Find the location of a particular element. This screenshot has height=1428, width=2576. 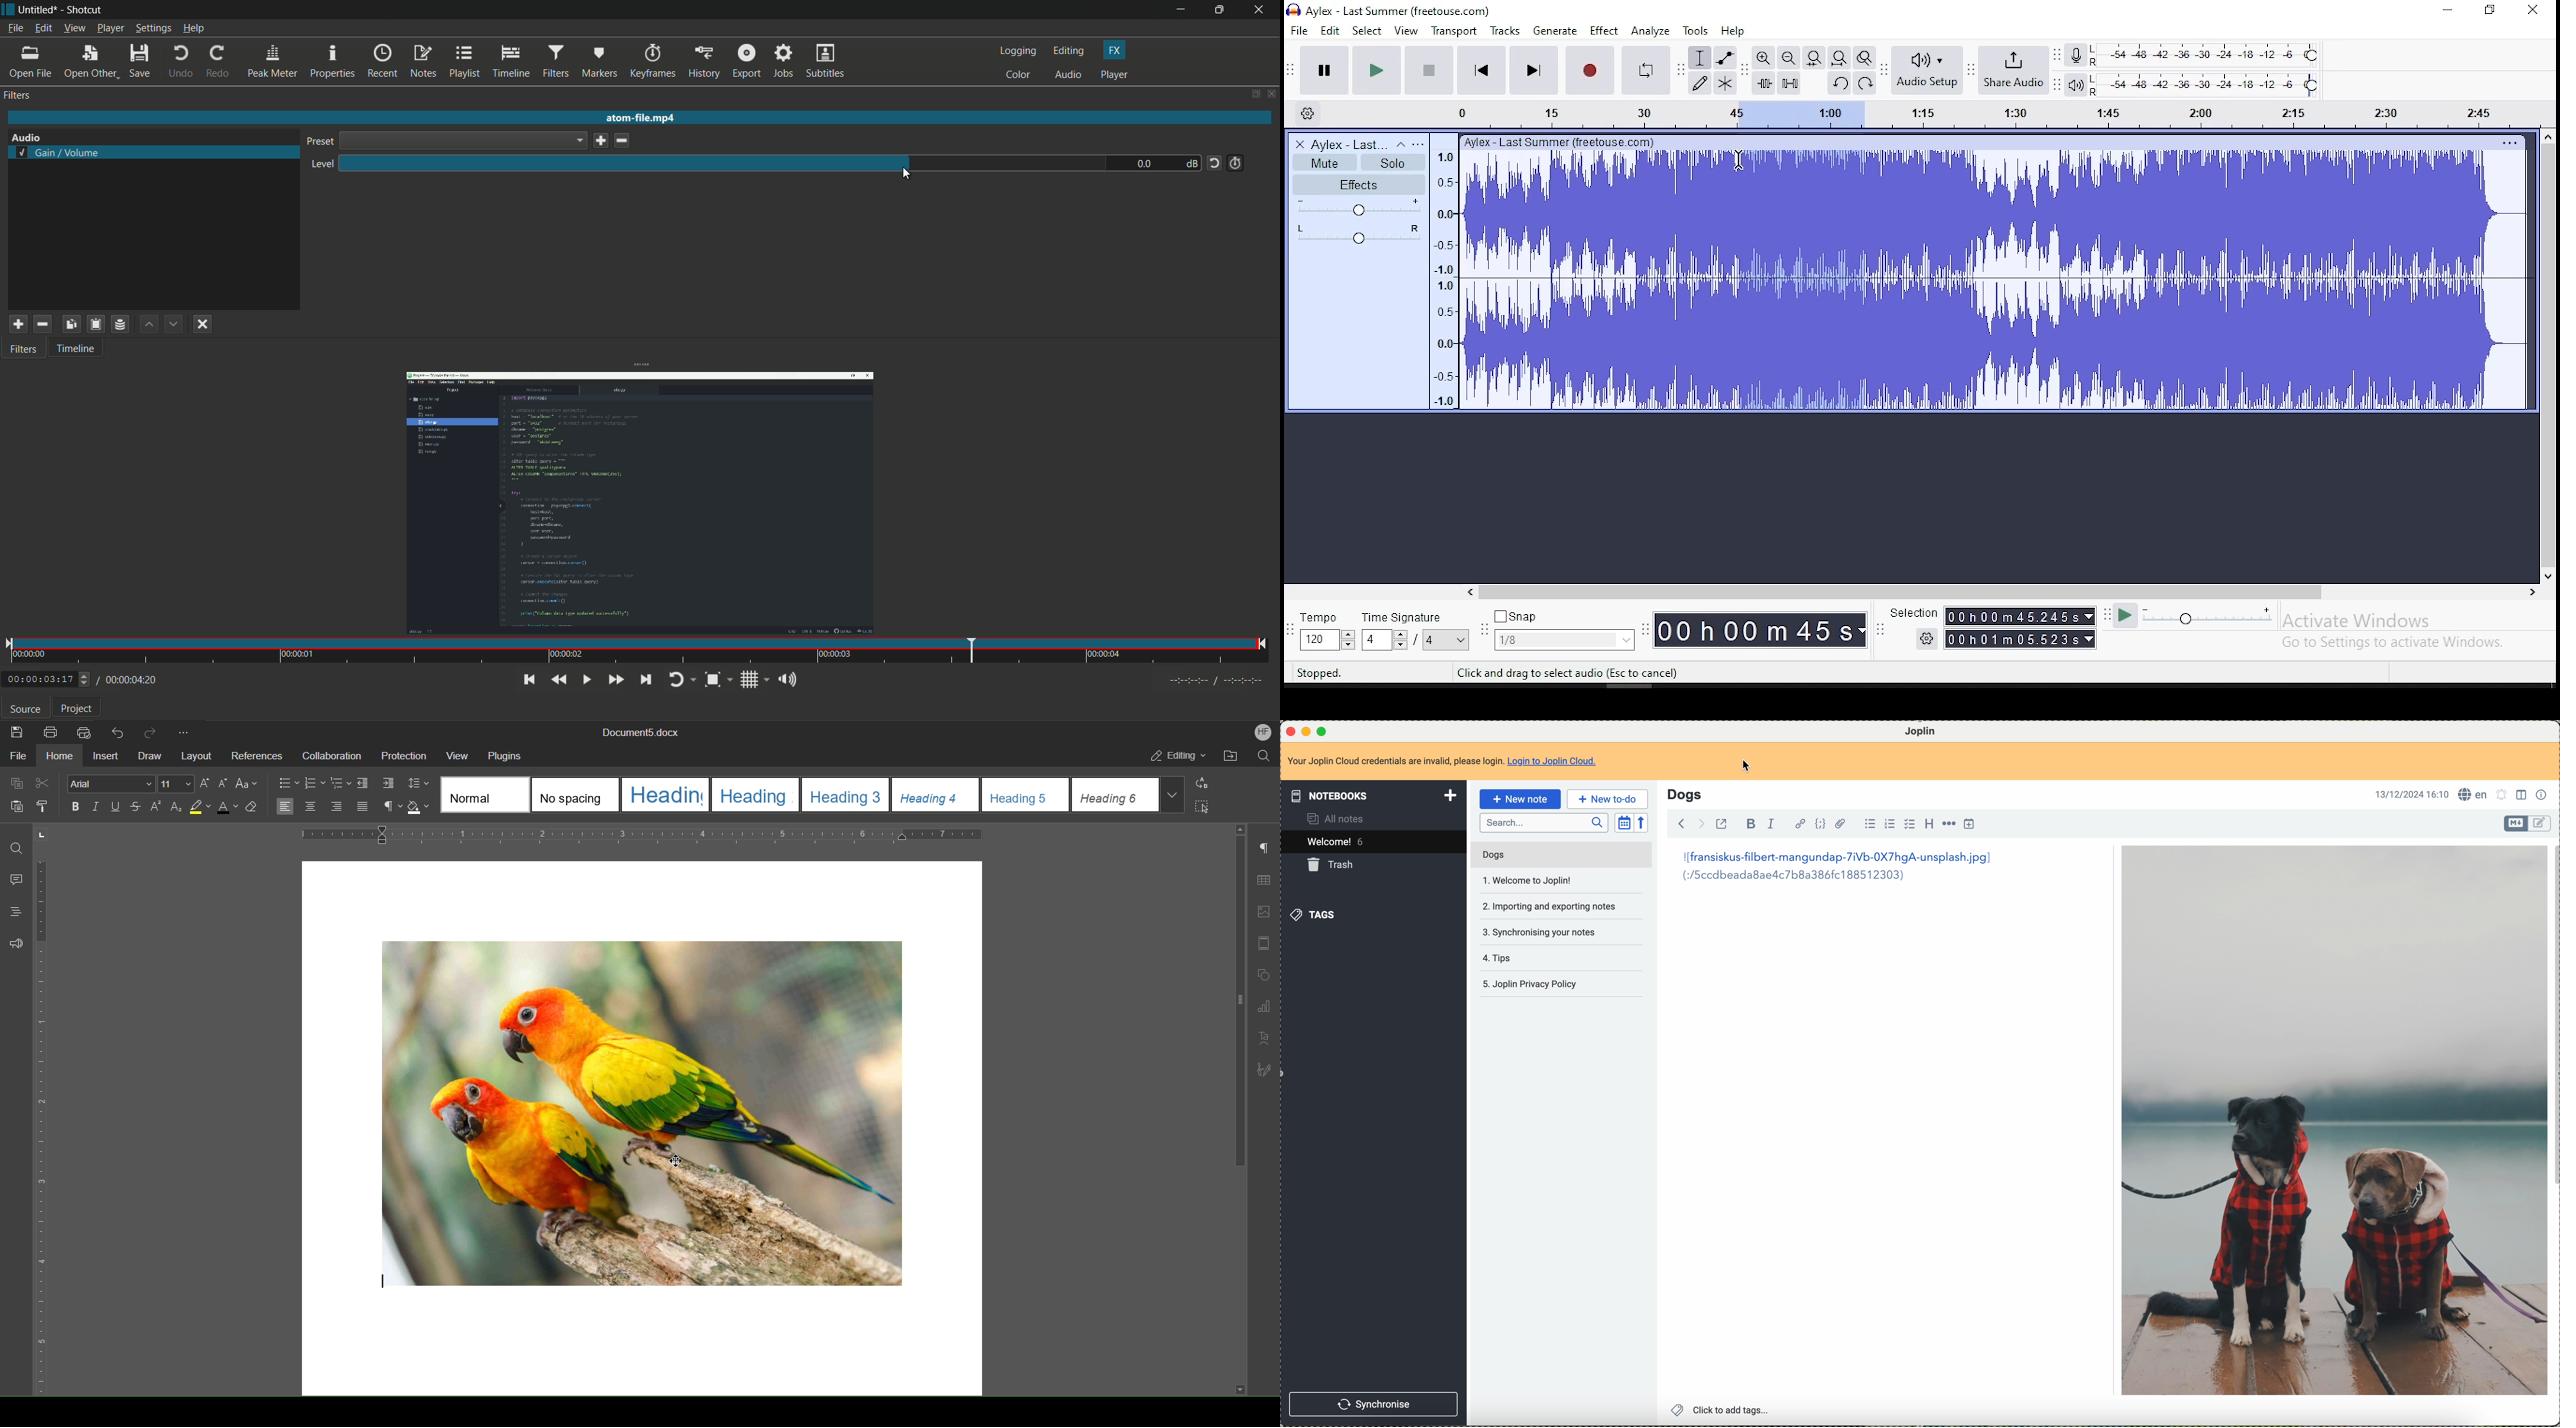

Redo is located at coordinates (155, 731).